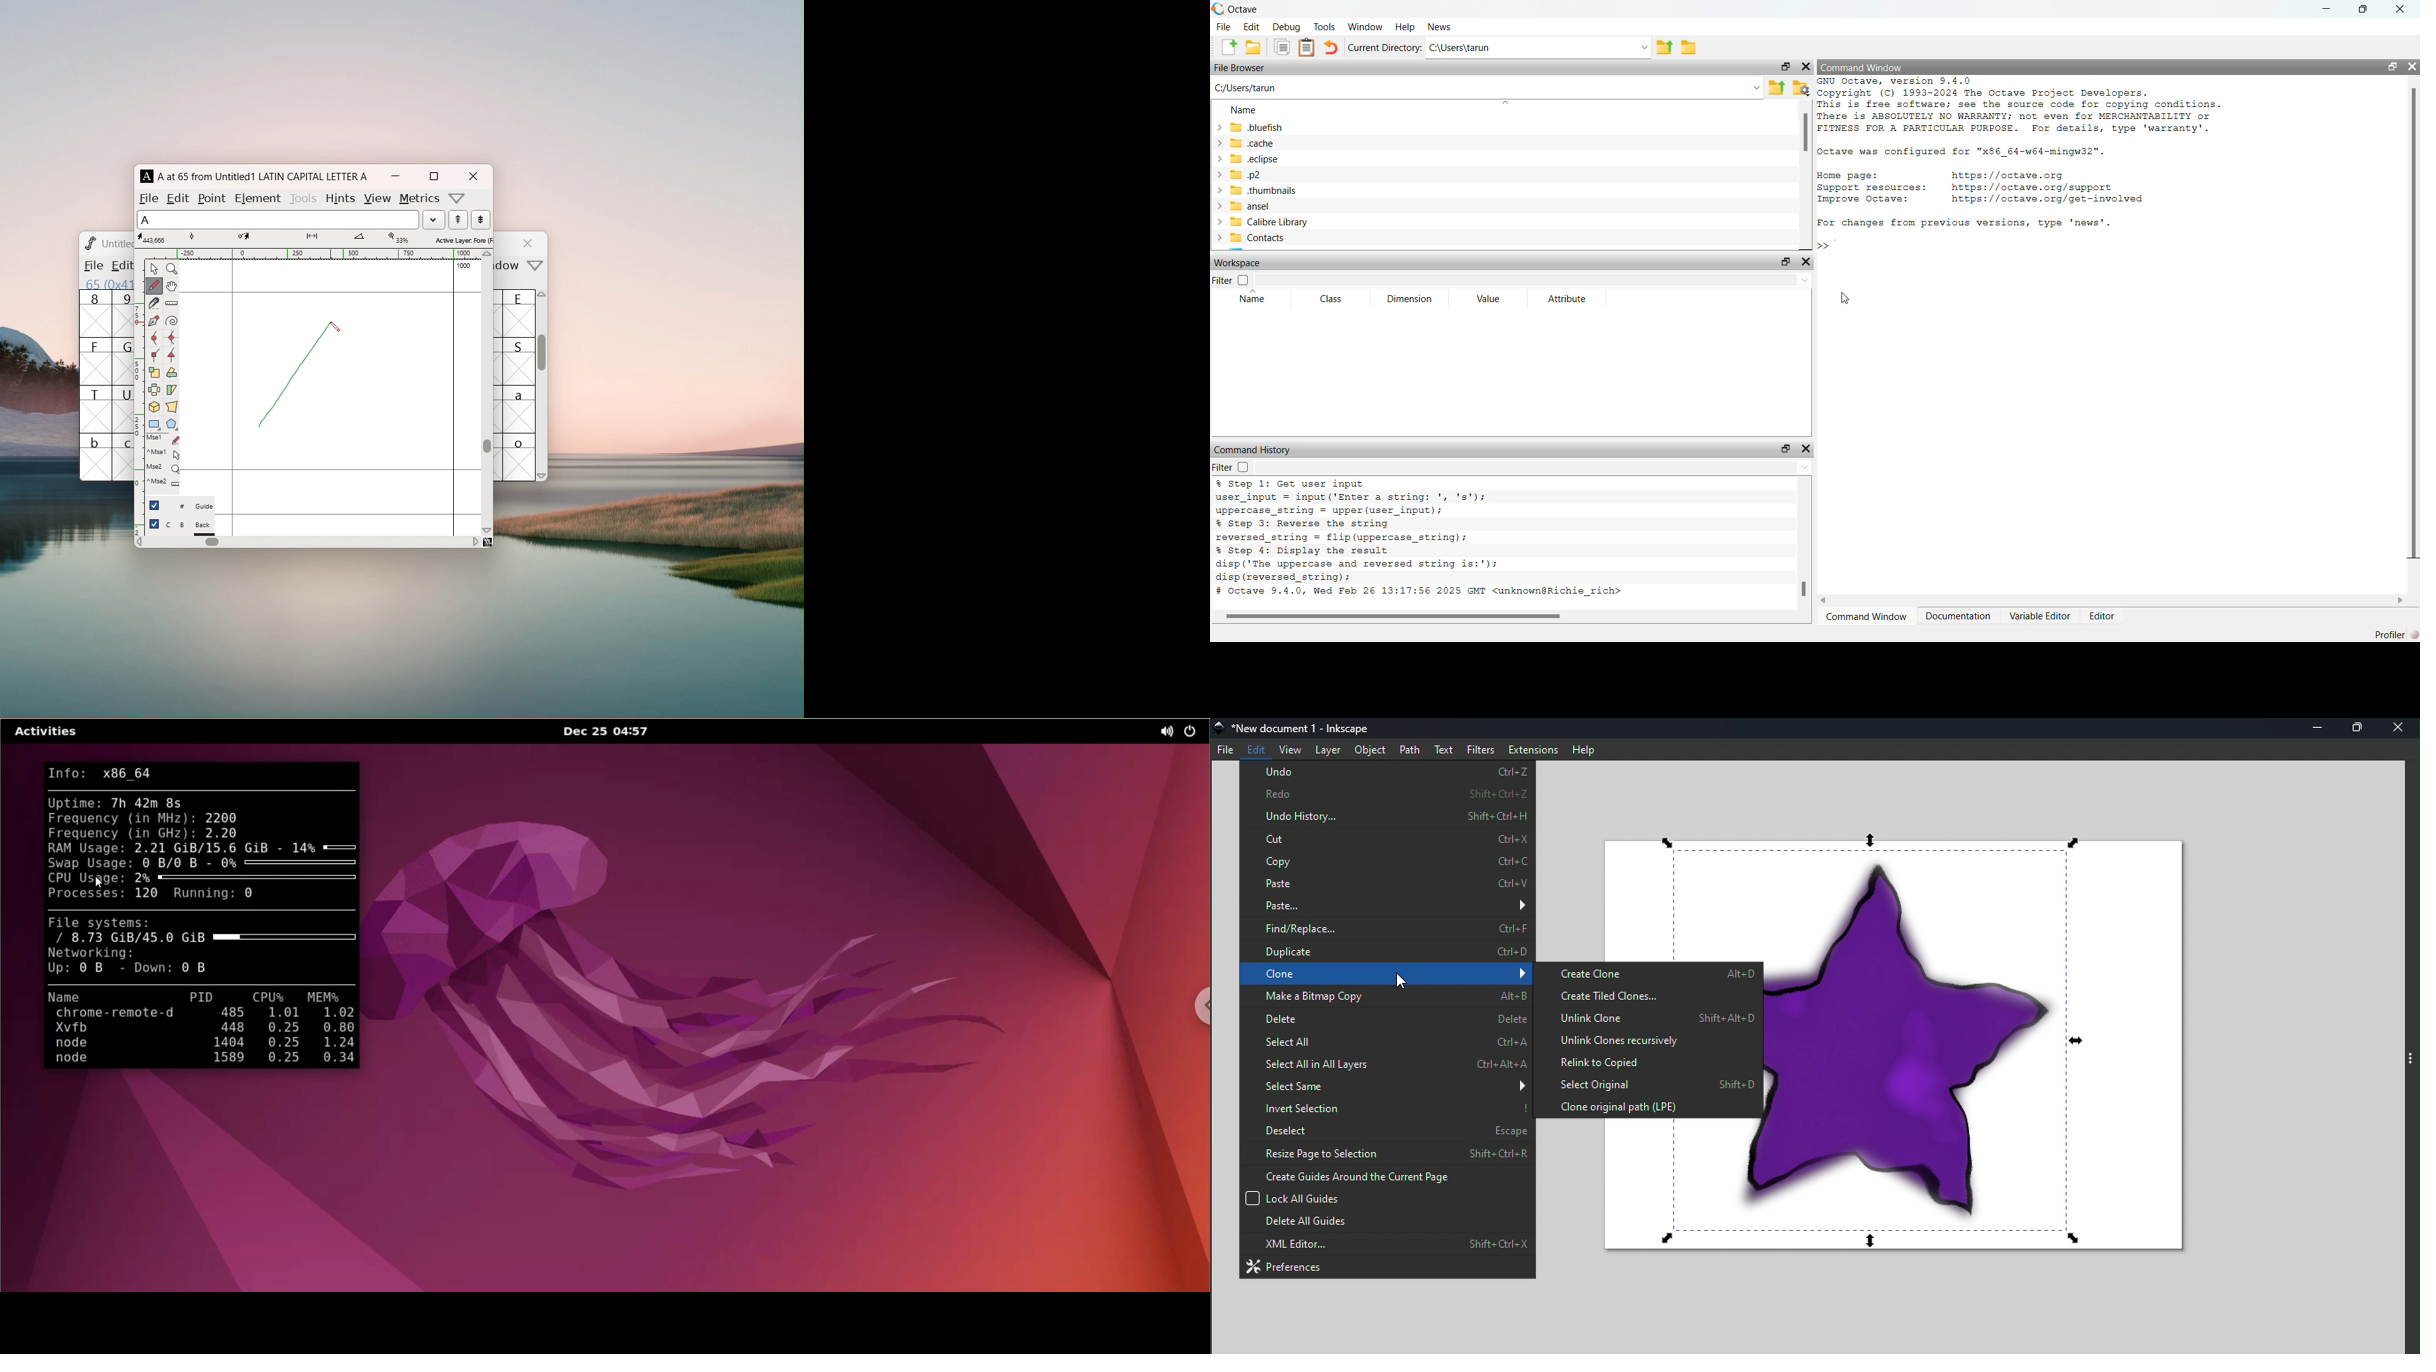  What do you see at coordinates (454, 397) in the screenshot?
I see `right side bearing` at bounding box center [454, 397].